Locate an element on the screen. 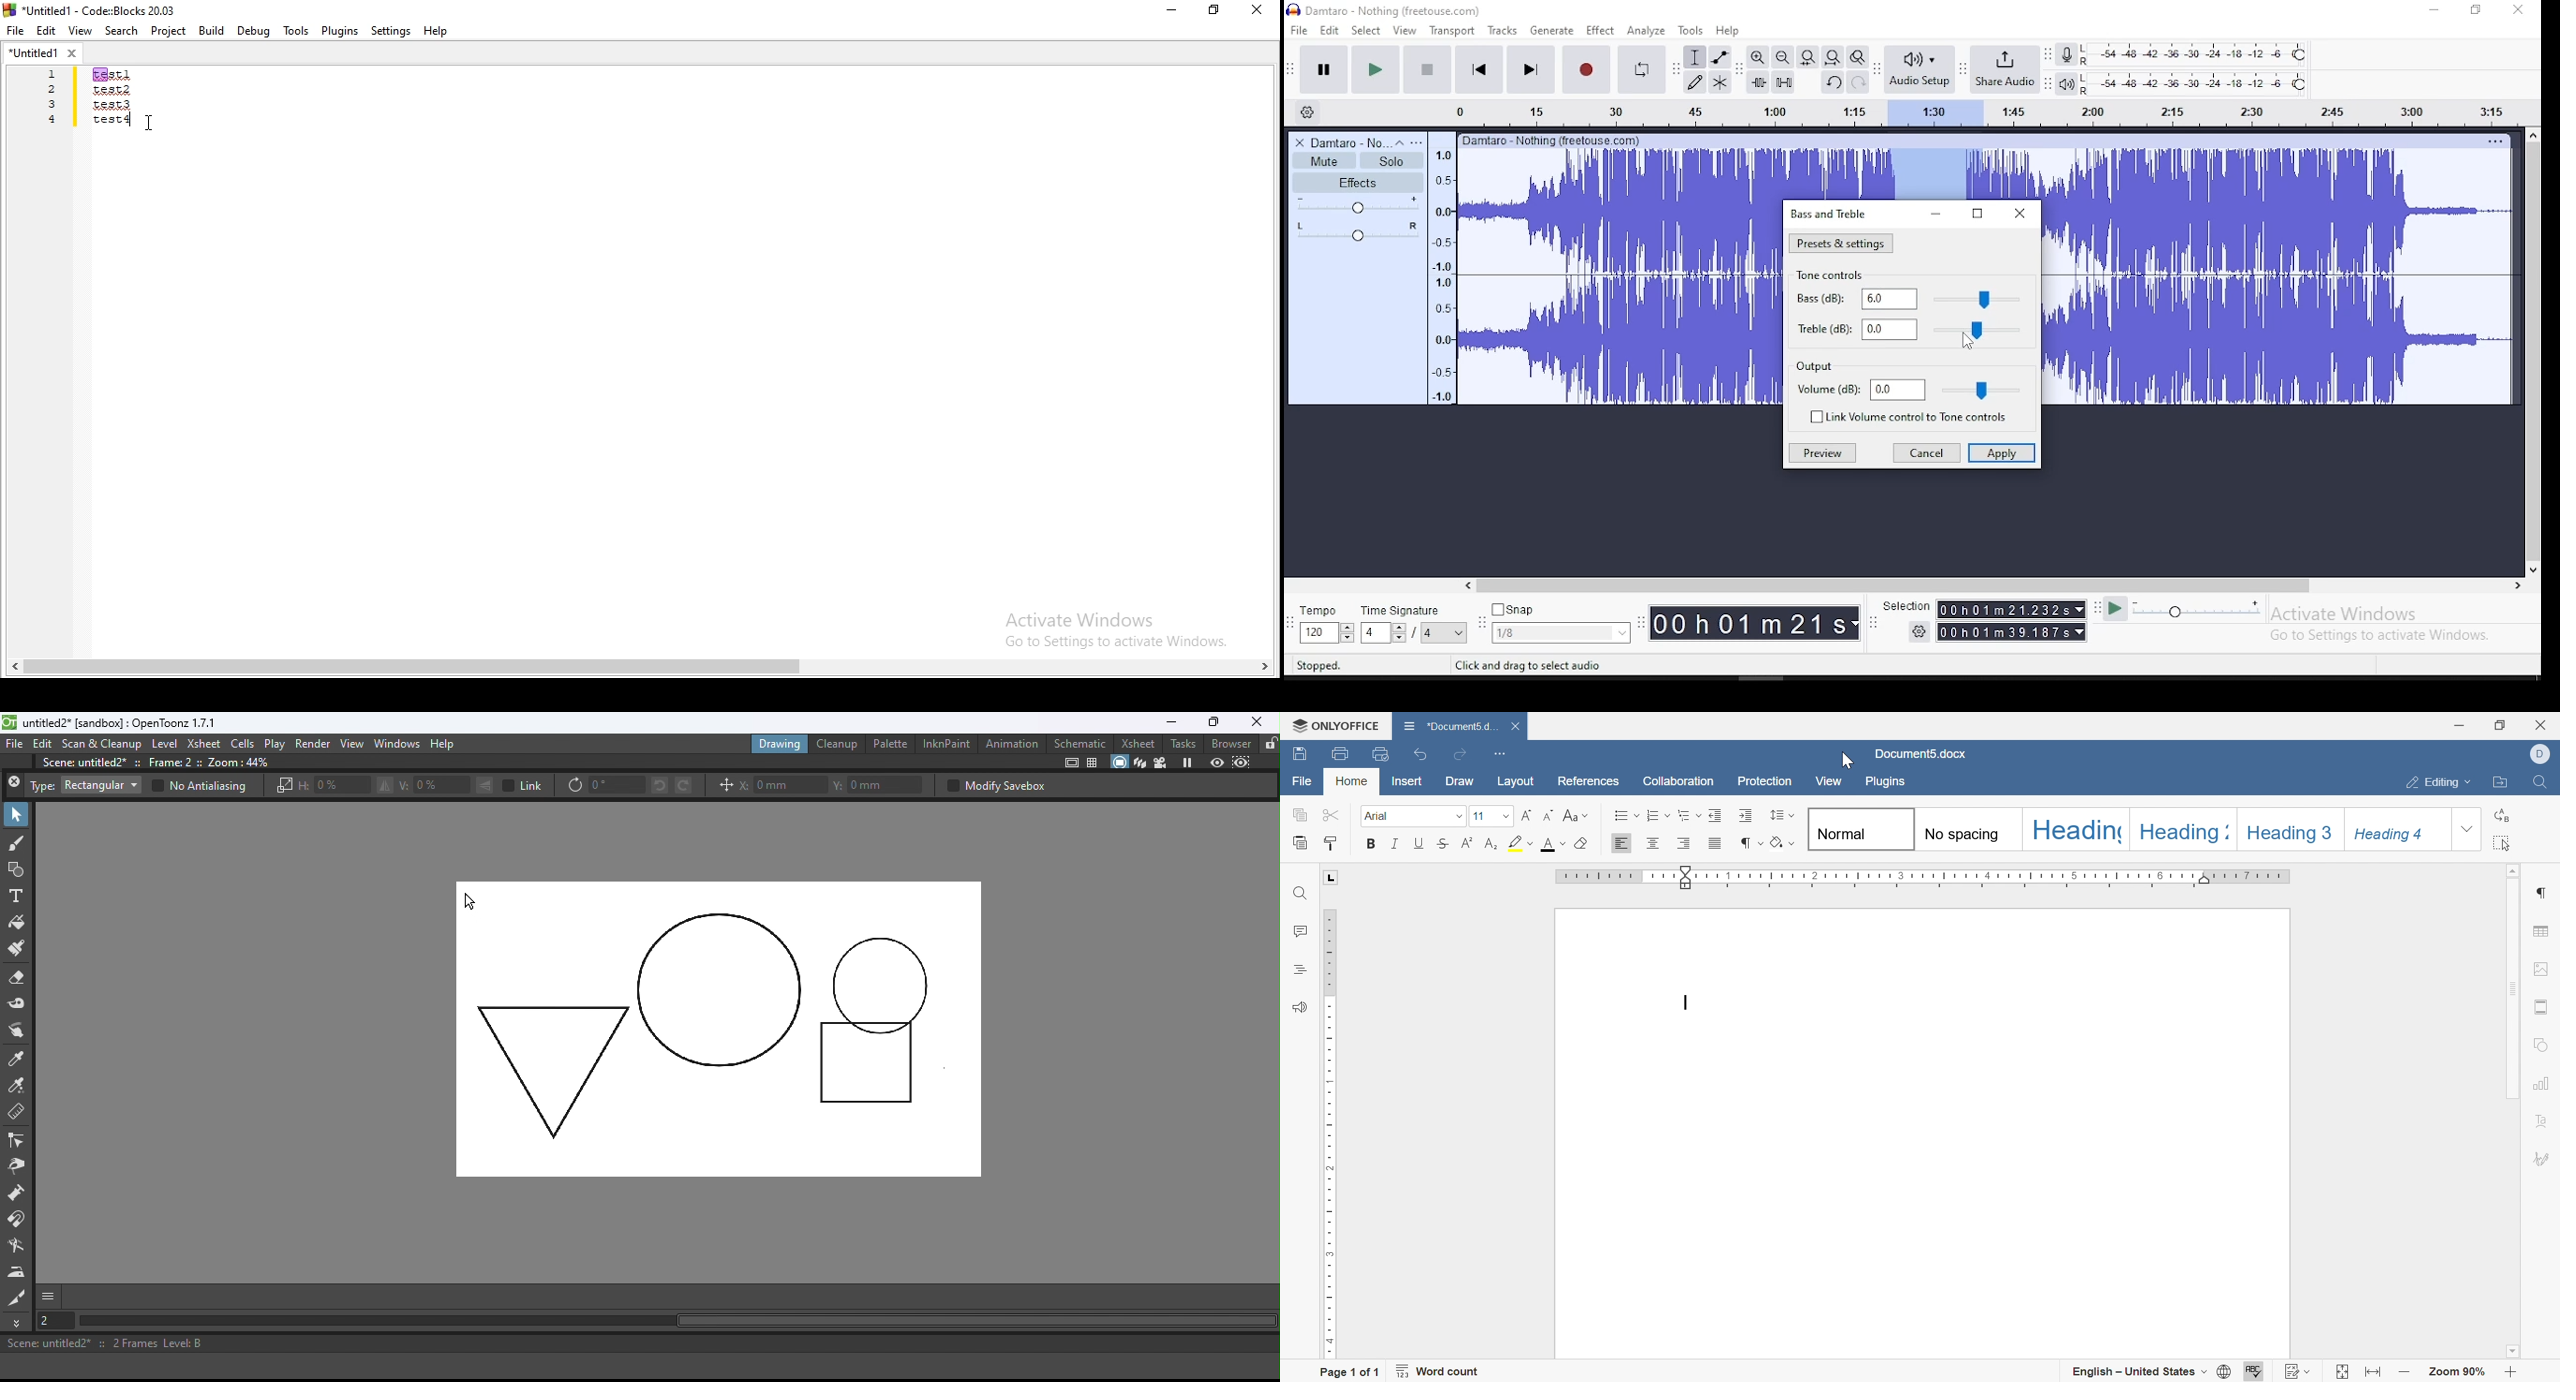 This screenshot has height=1400, width=2576. enable looping is located at coordinates (1640, 70).